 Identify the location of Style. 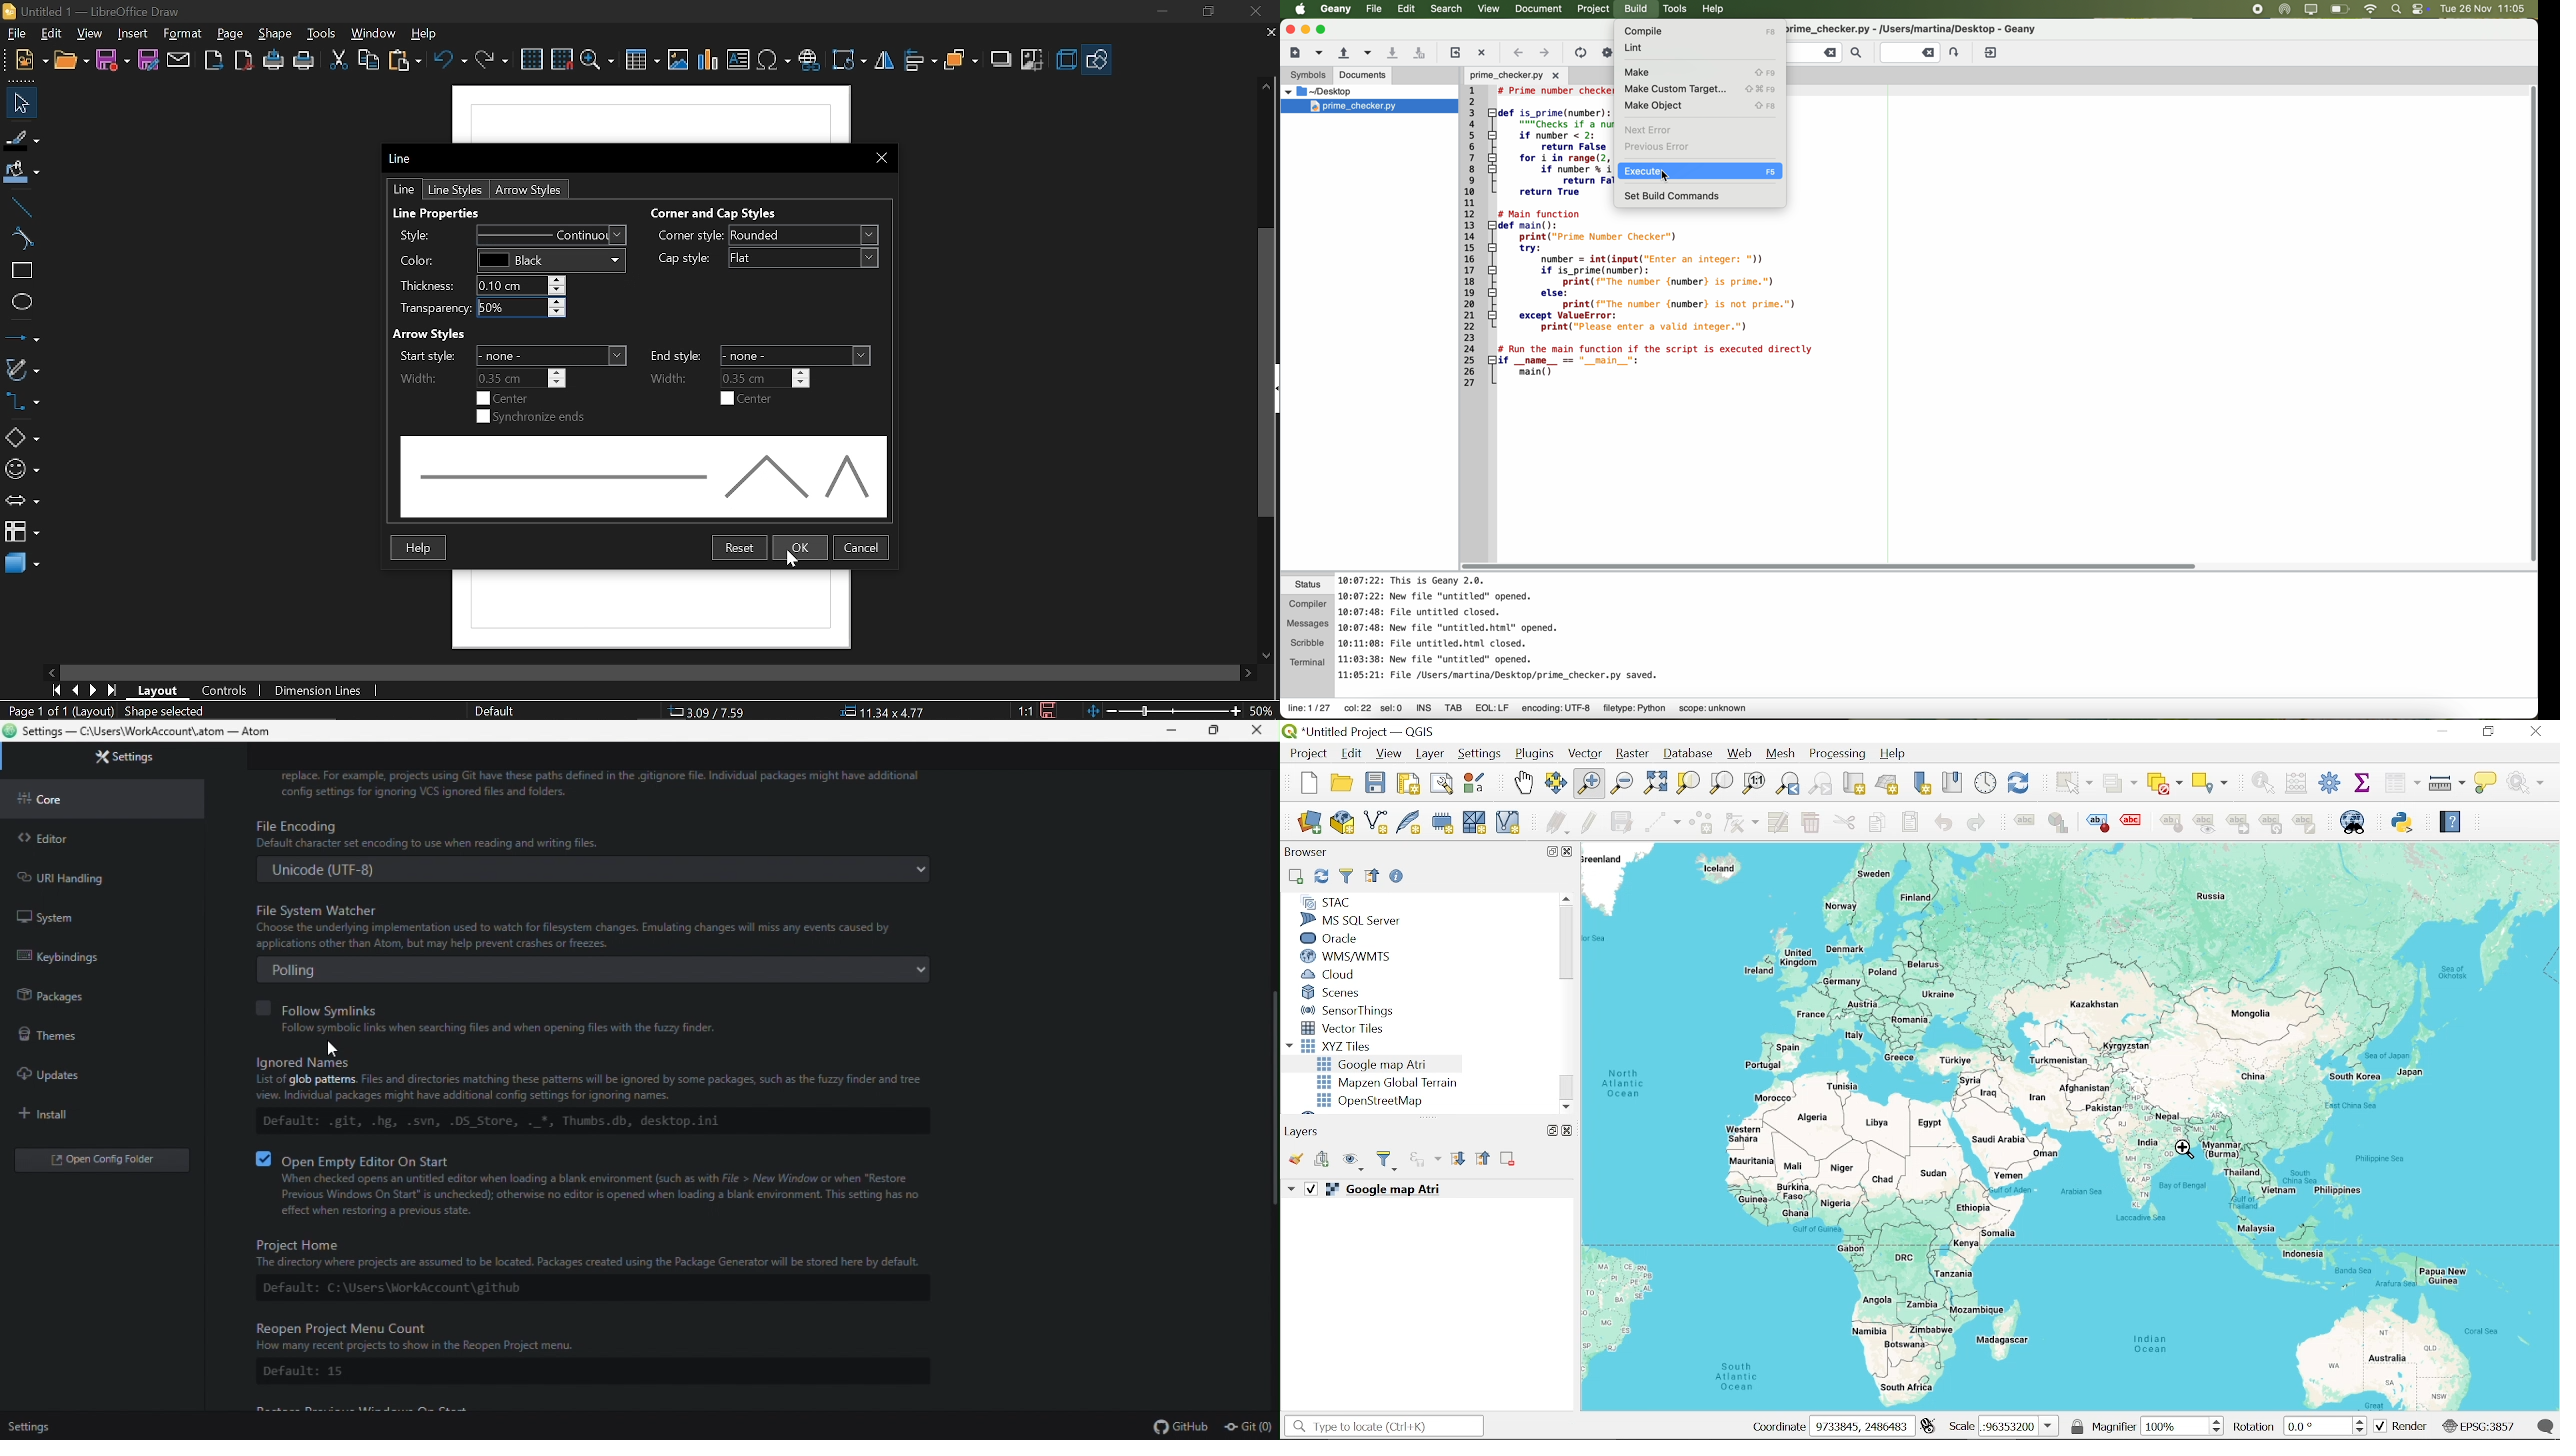
(505, 235).